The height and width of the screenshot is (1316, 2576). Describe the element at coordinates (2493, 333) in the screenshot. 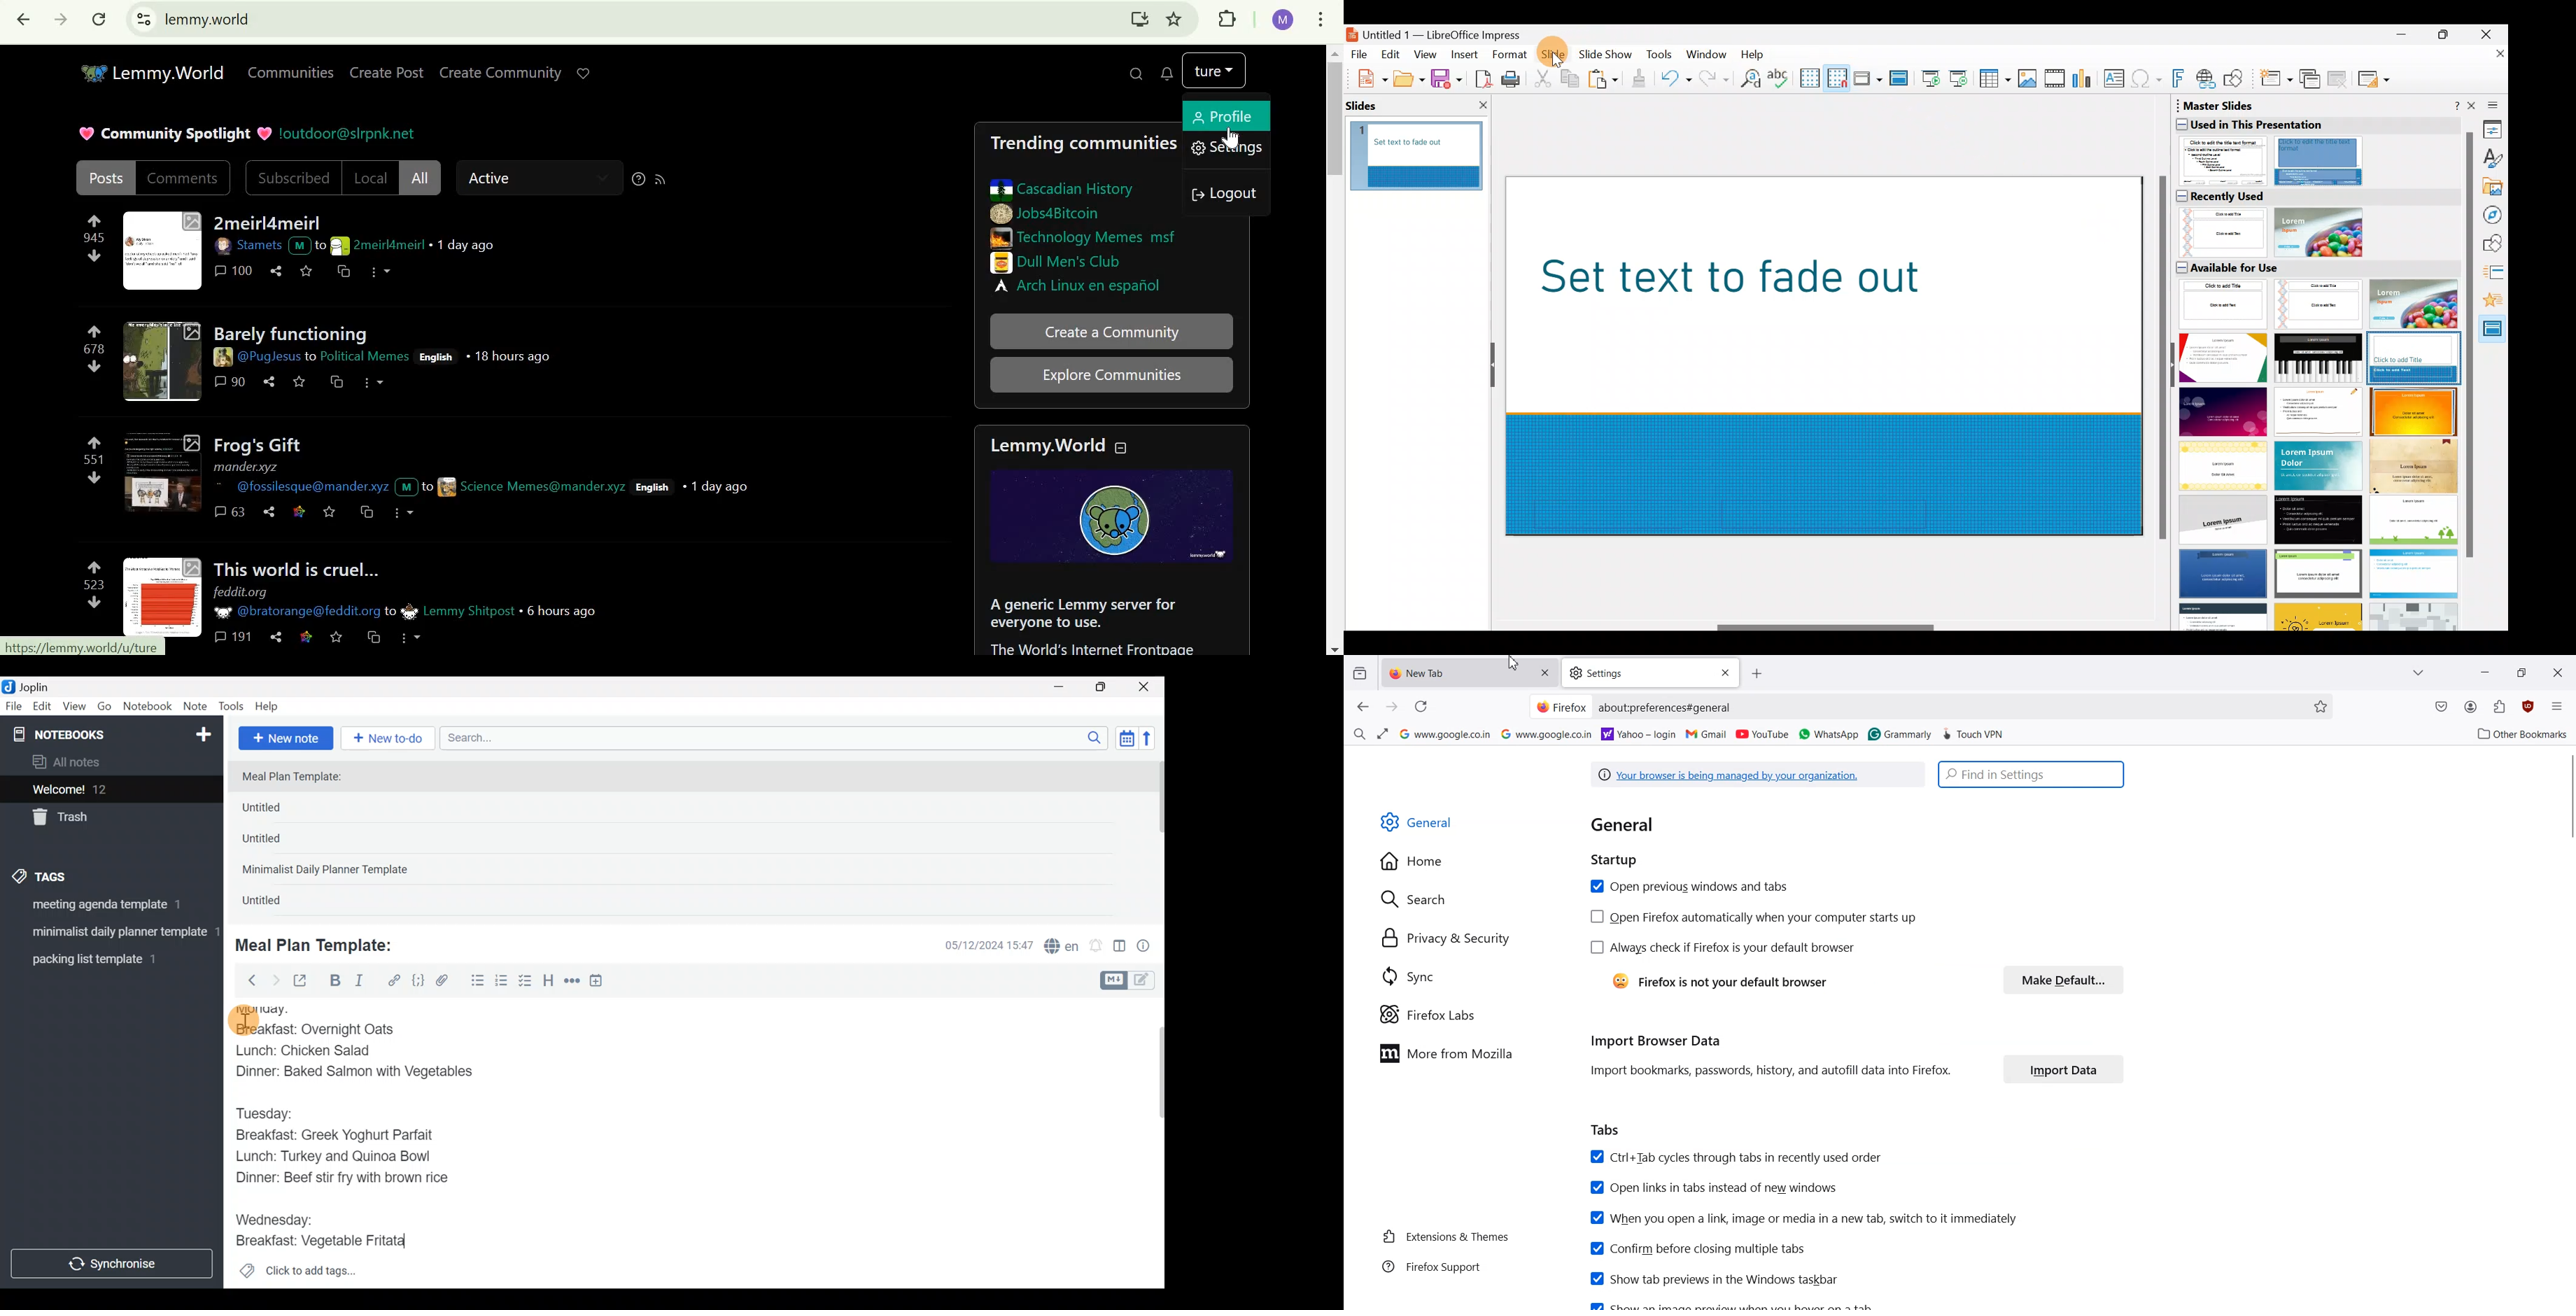

I see `Master slides` at that location.